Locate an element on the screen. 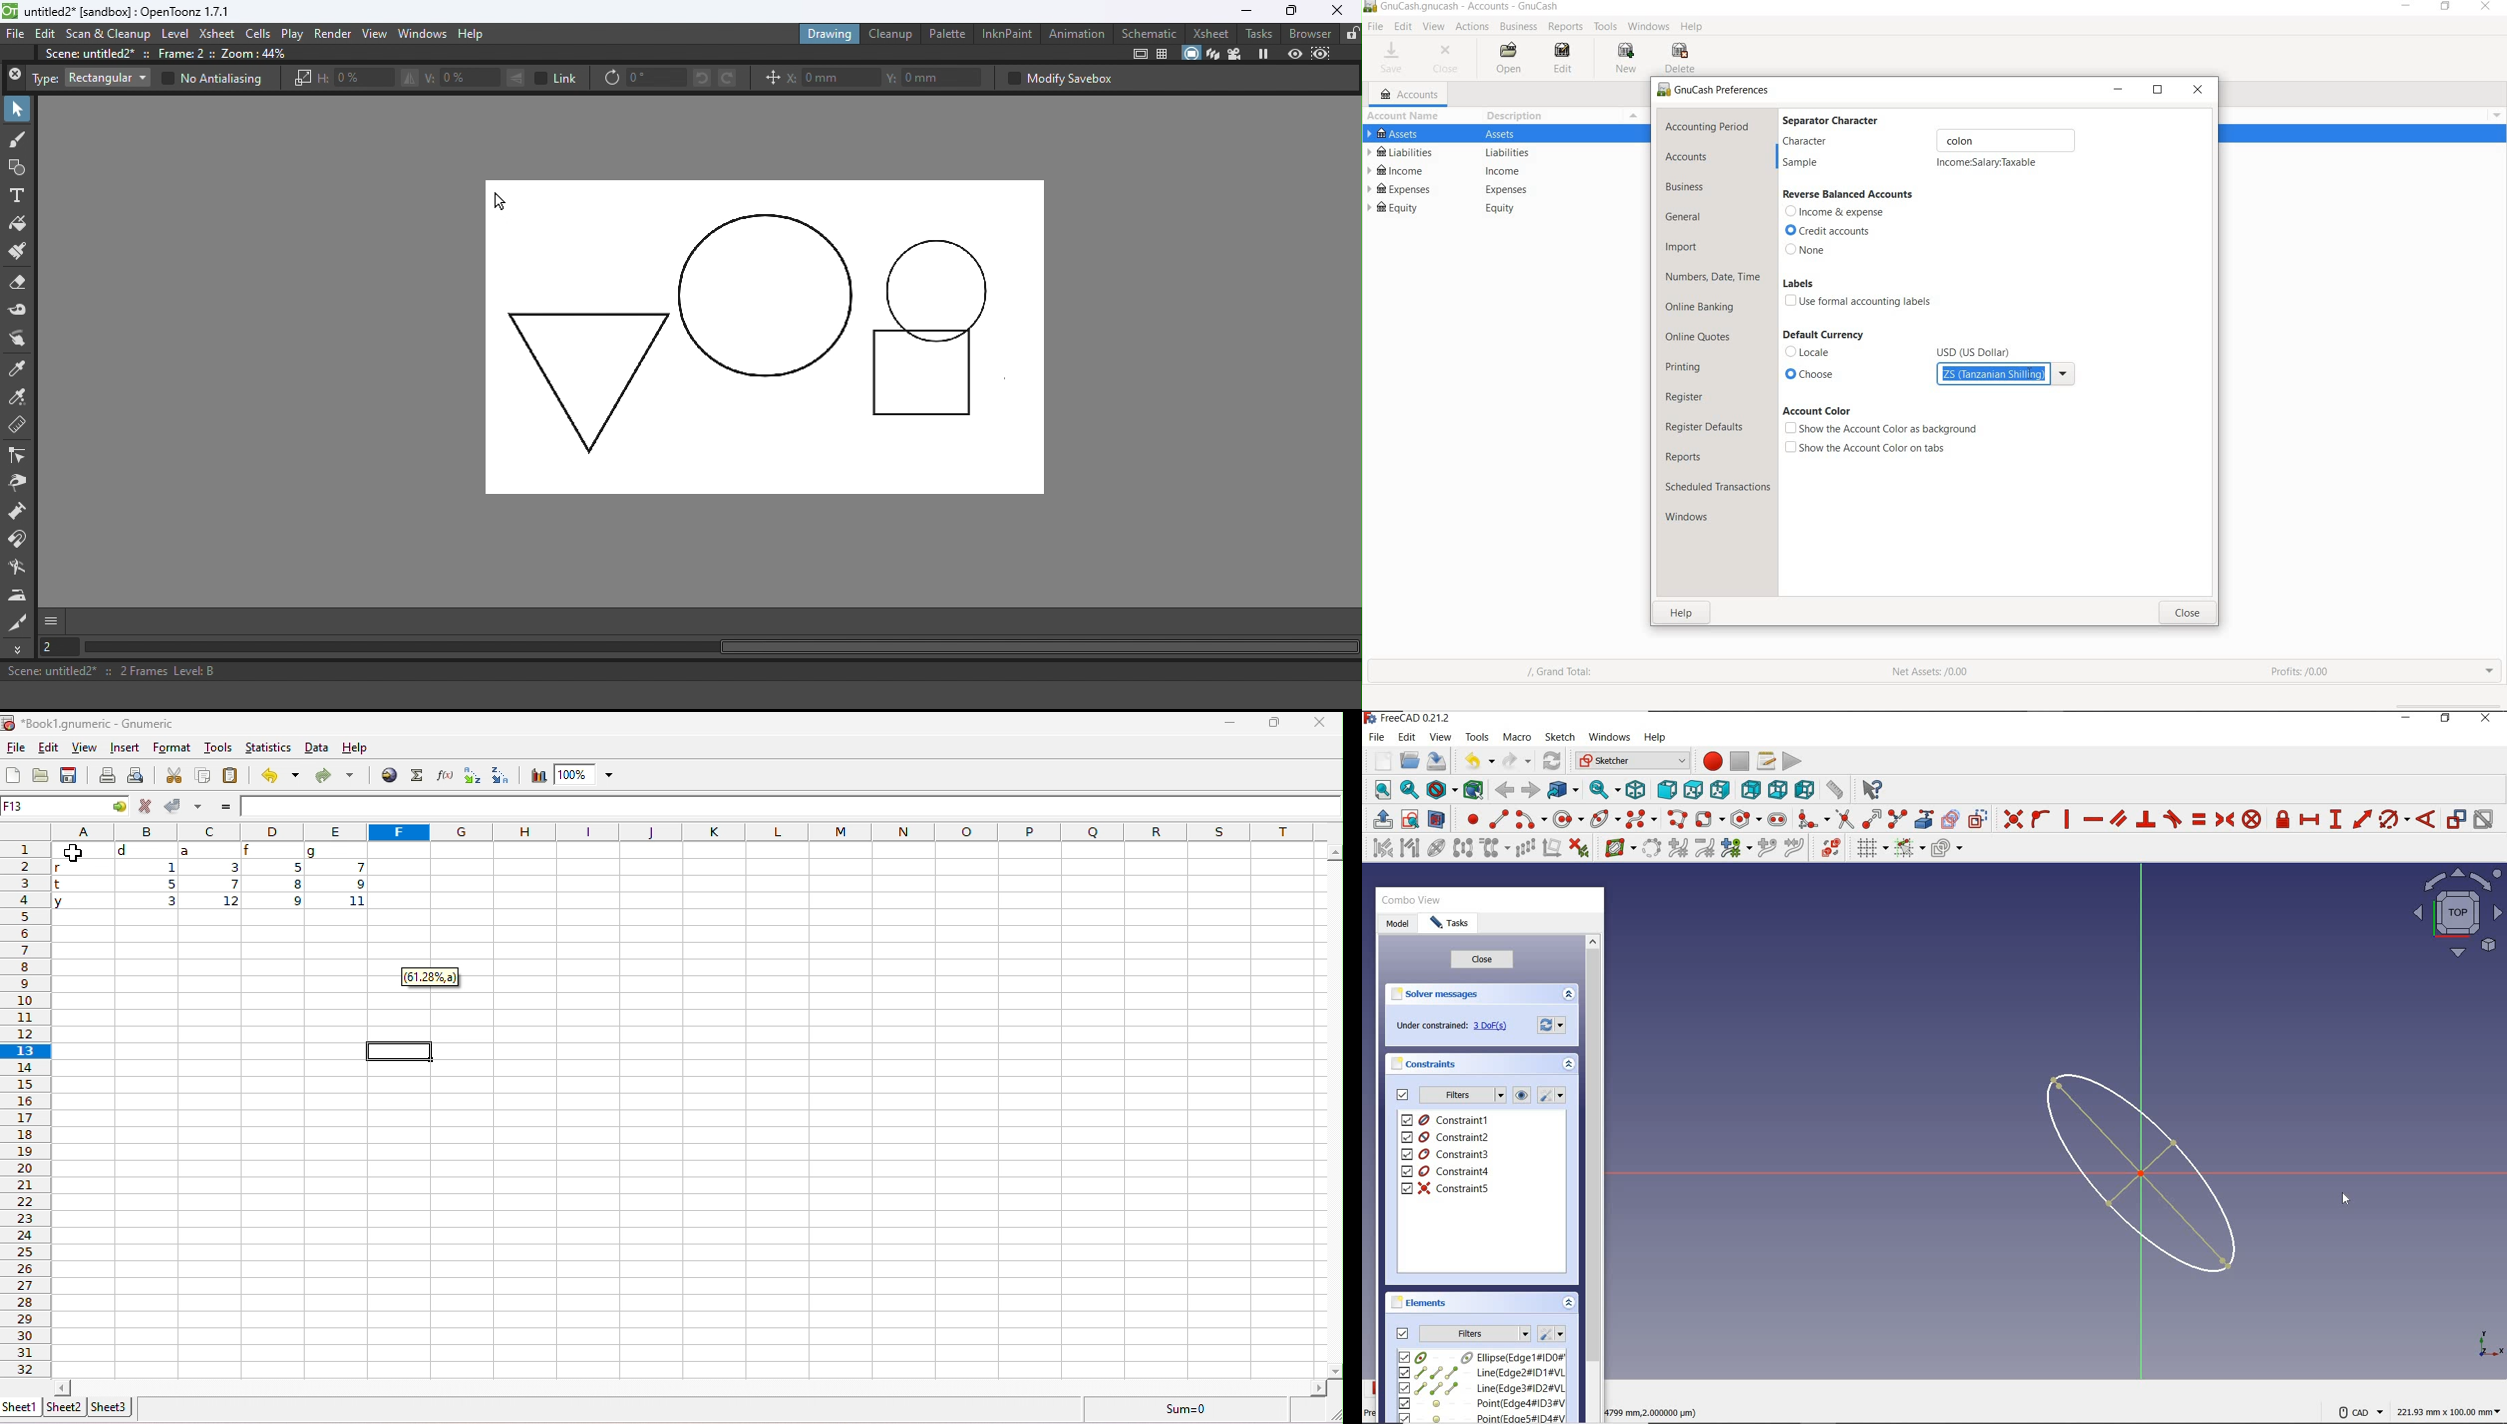 This screenshot has width=2520, height=1428. stop macro recording is located at coordinates (1741, 760).